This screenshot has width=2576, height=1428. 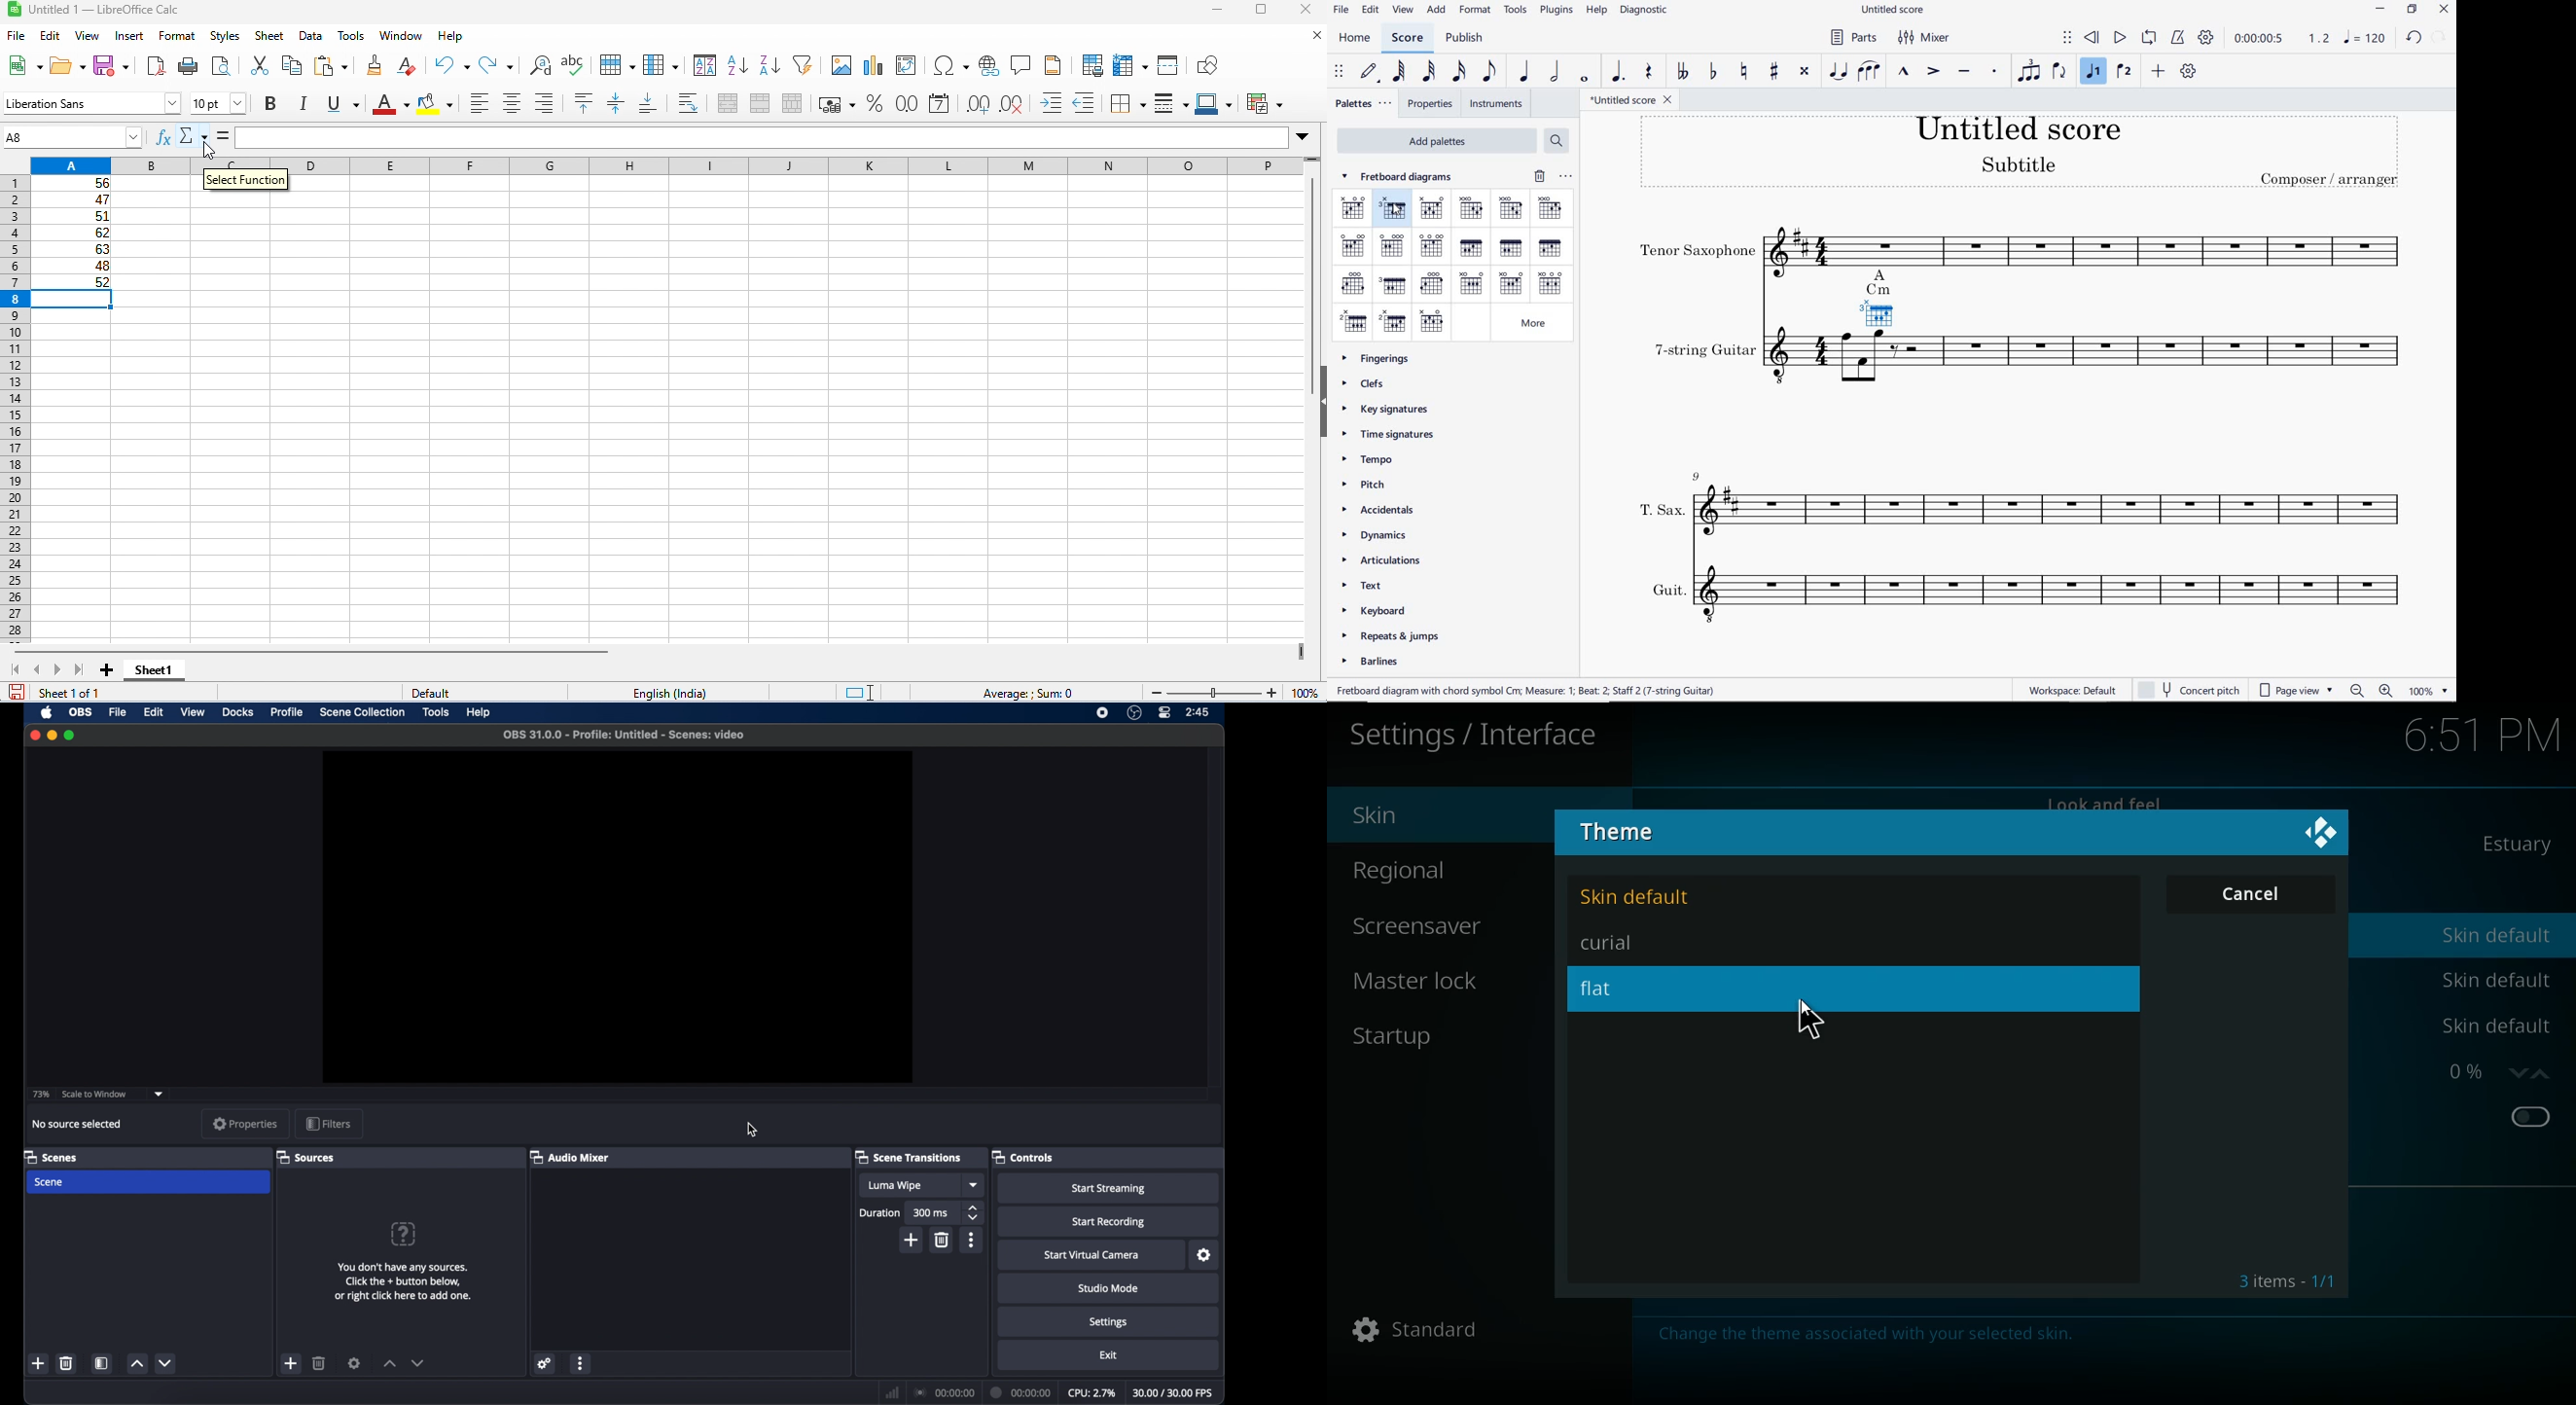 I want to click on dropdown, so click(x=159, y=1093).